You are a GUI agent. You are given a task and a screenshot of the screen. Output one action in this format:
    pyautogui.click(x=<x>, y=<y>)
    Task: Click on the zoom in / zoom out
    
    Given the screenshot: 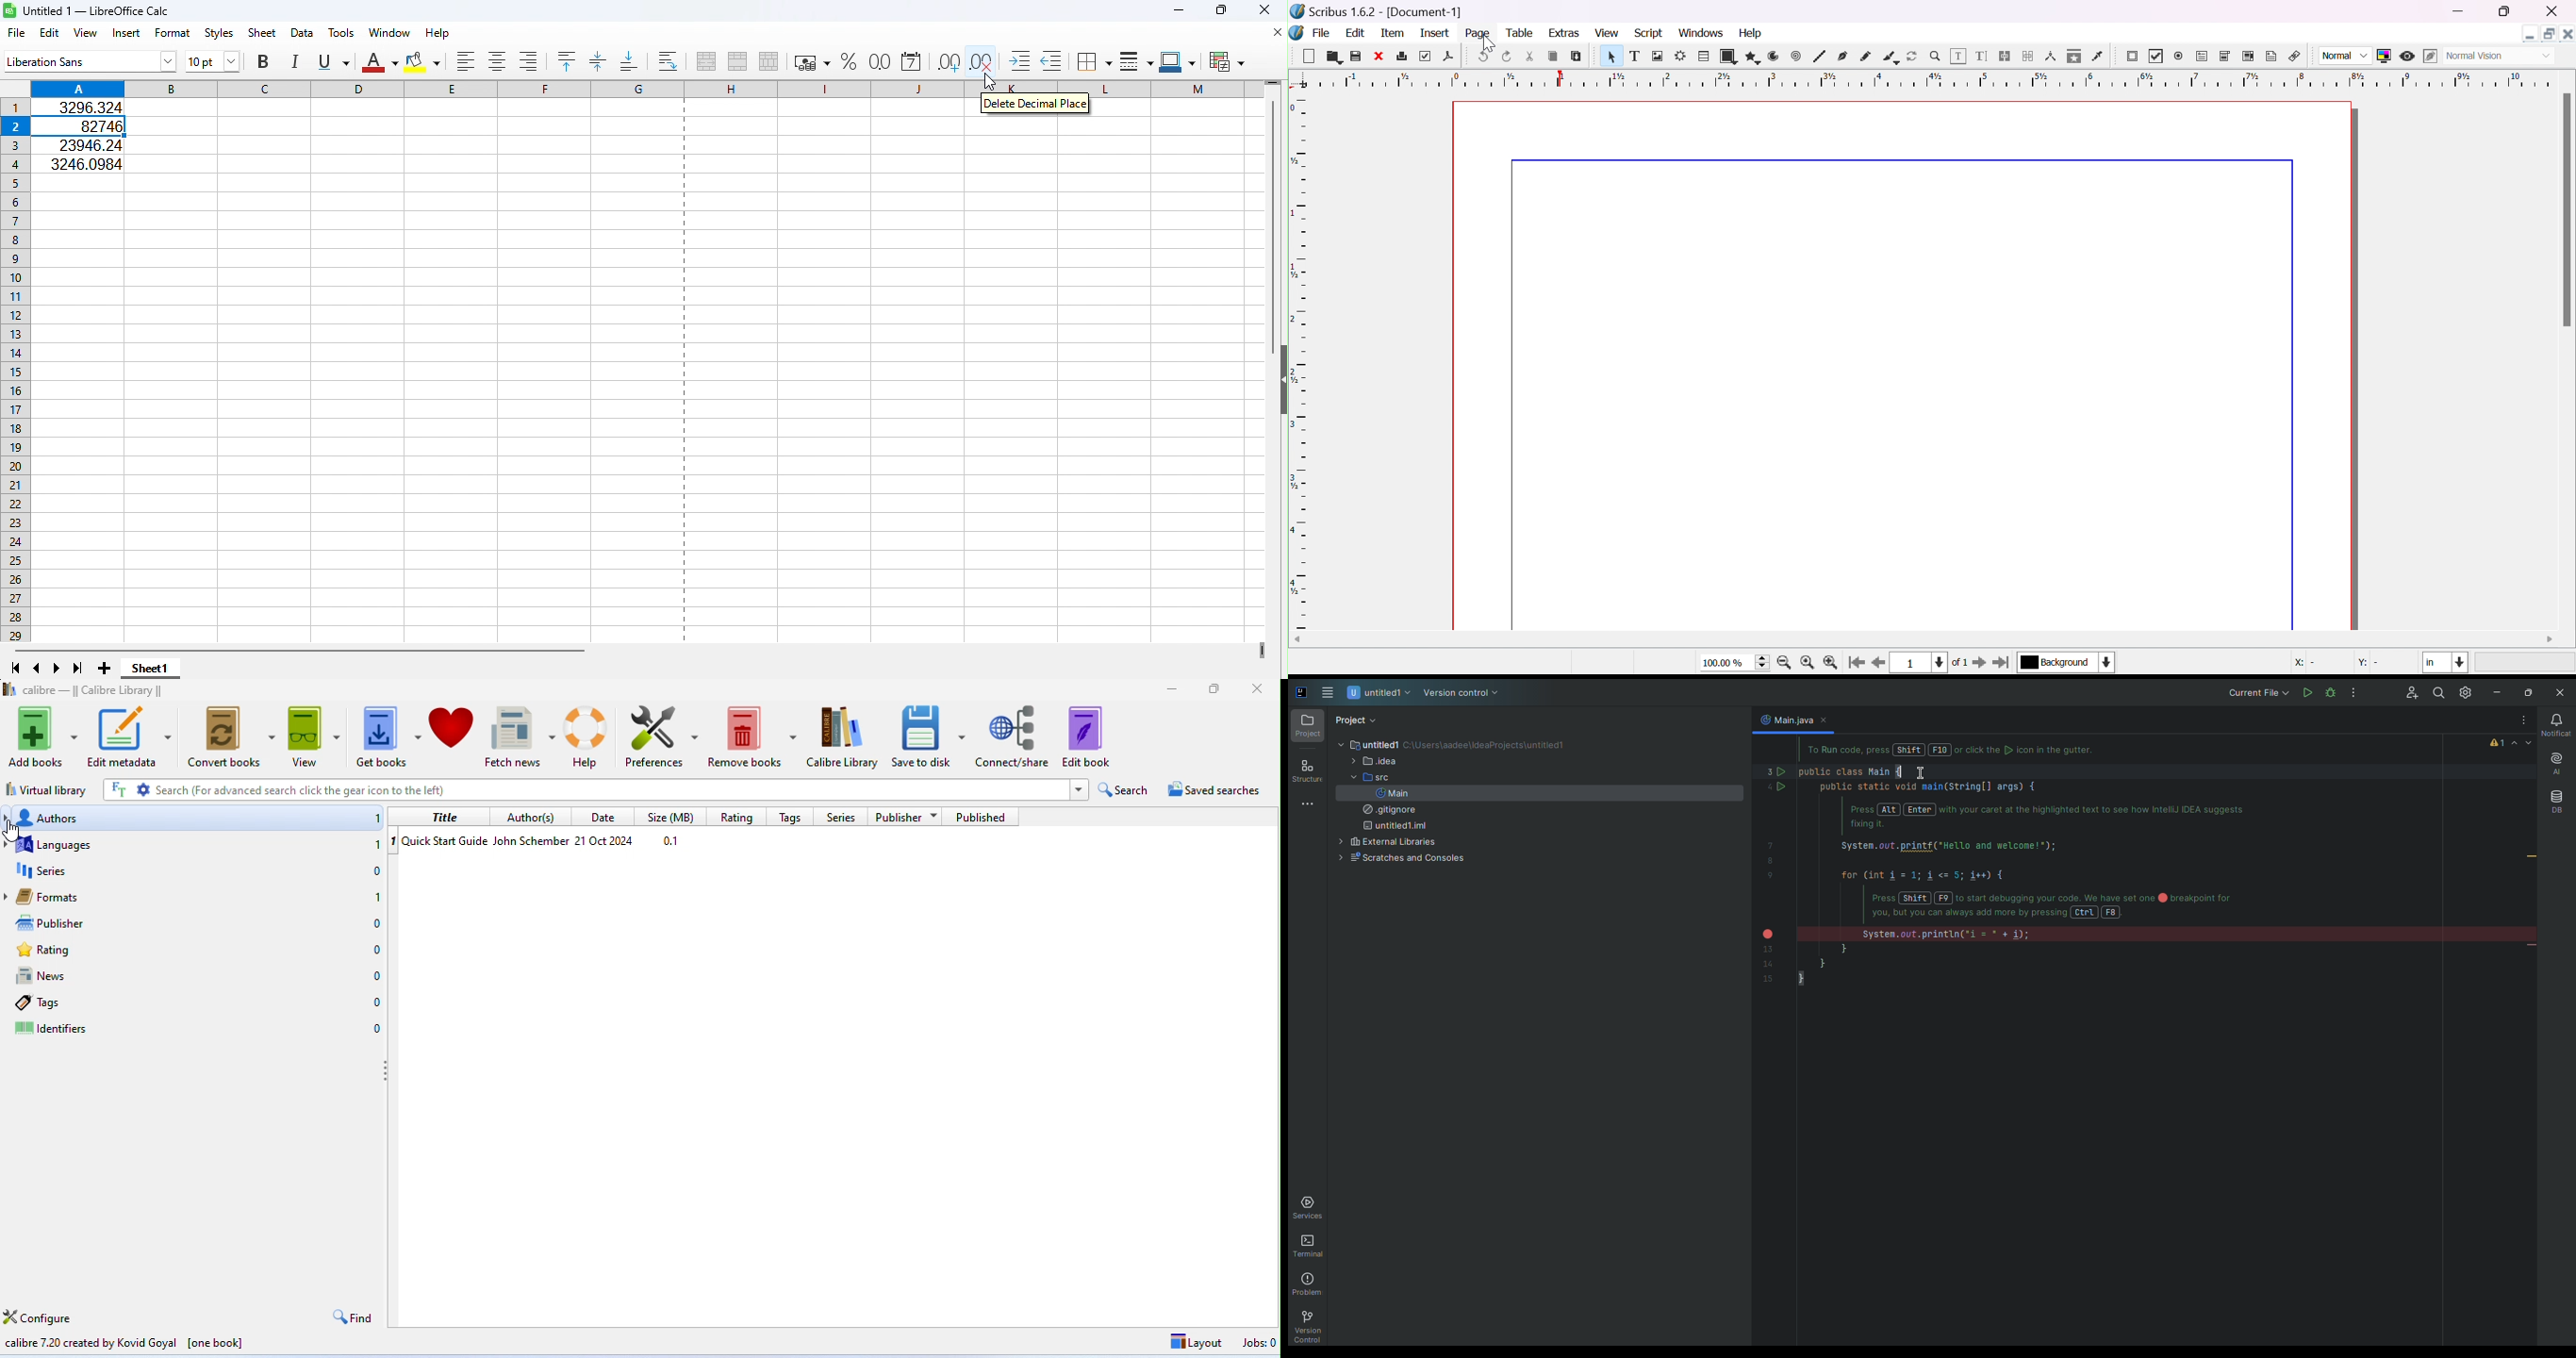 What is the action you would take?
    pyautogui.click(x=1936, y=57)
    